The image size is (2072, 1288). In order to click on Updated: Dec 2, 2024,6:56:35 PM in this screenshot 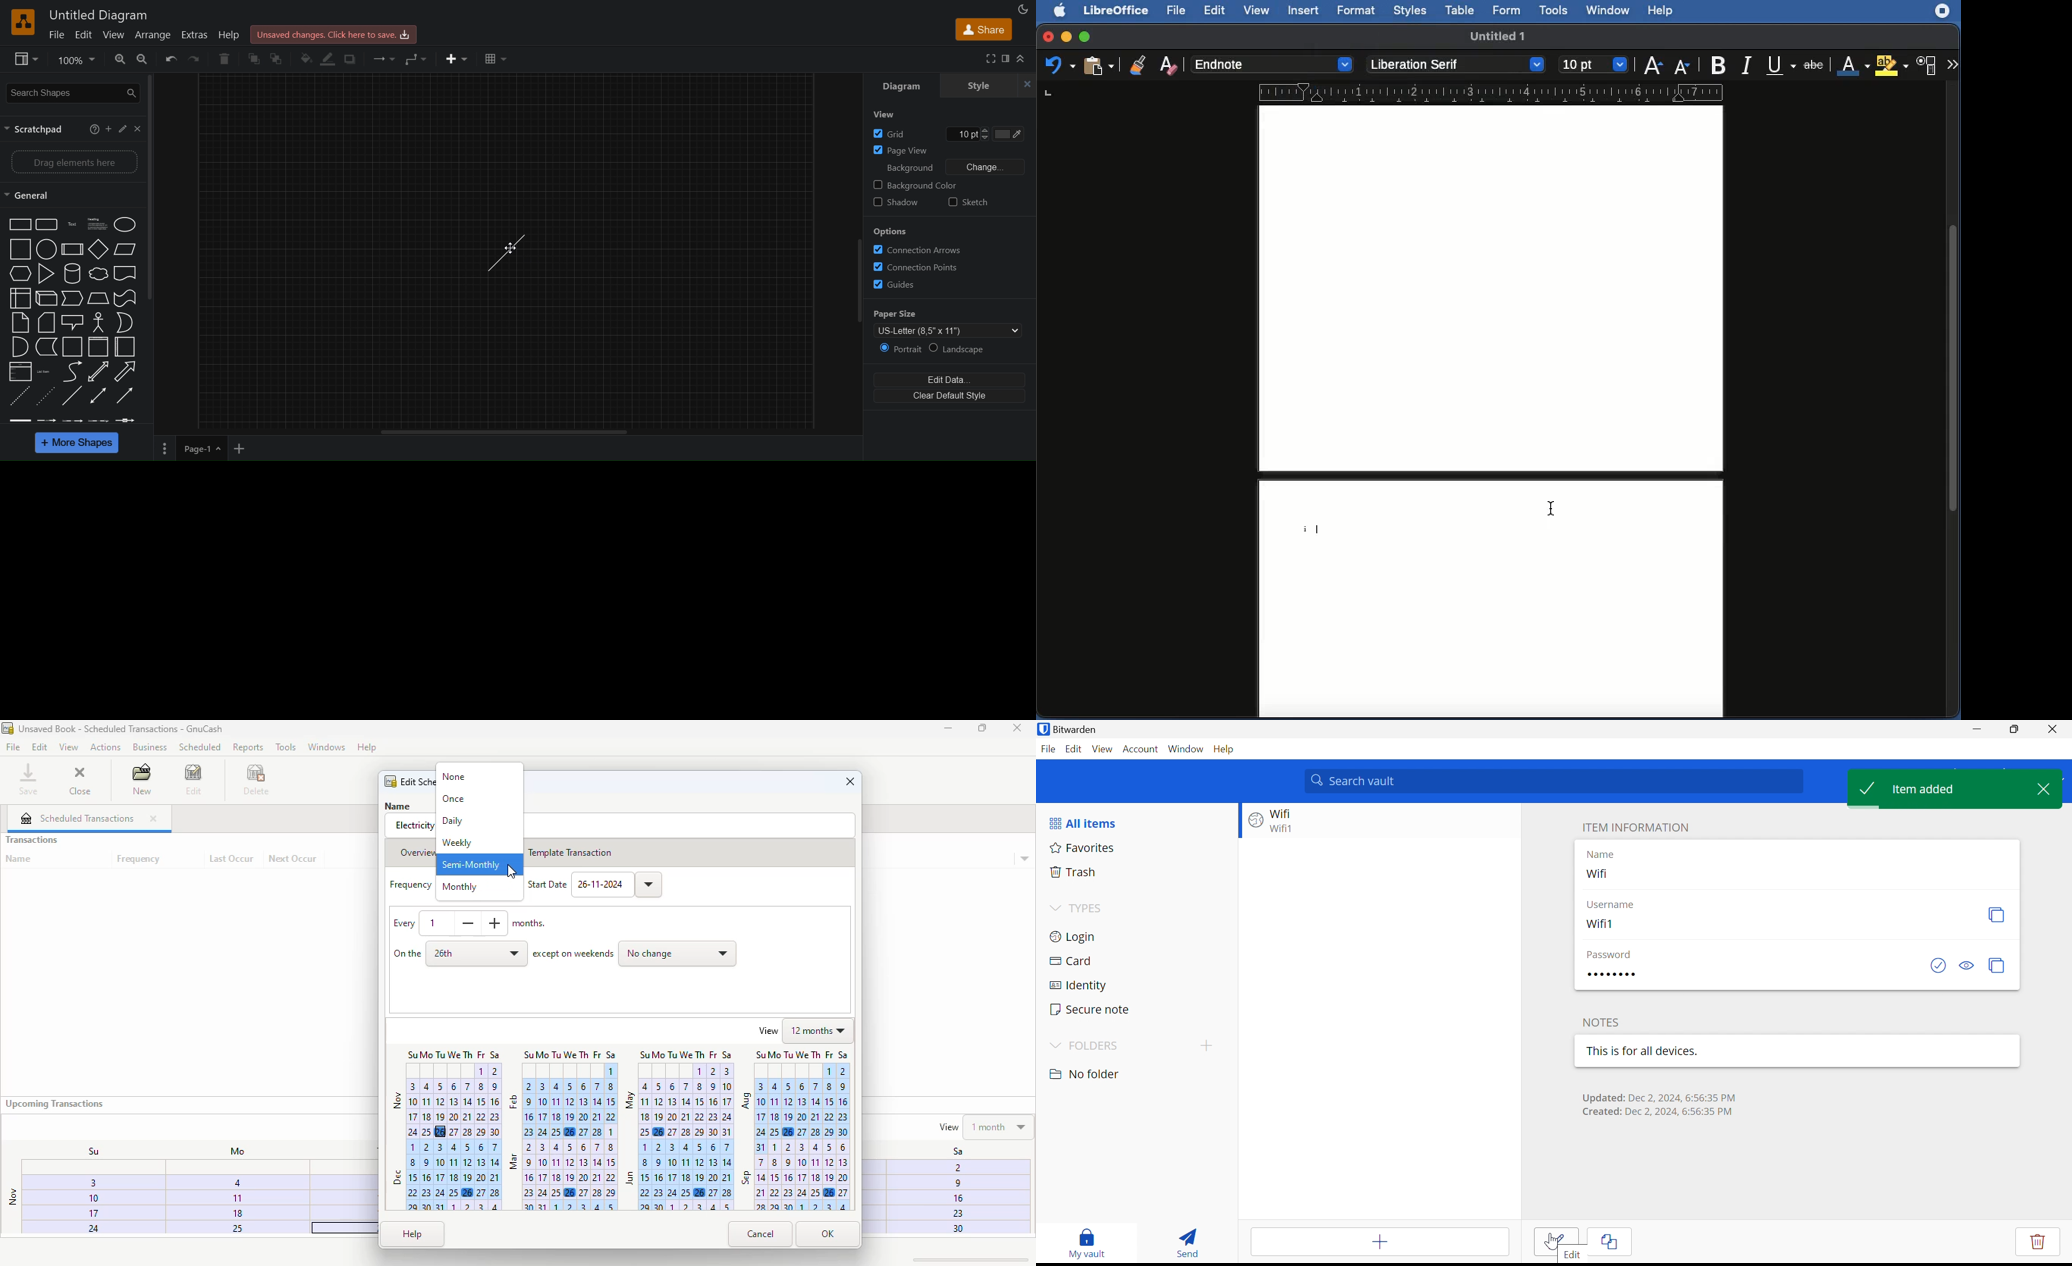, I will do `click(1660, 1097)`.